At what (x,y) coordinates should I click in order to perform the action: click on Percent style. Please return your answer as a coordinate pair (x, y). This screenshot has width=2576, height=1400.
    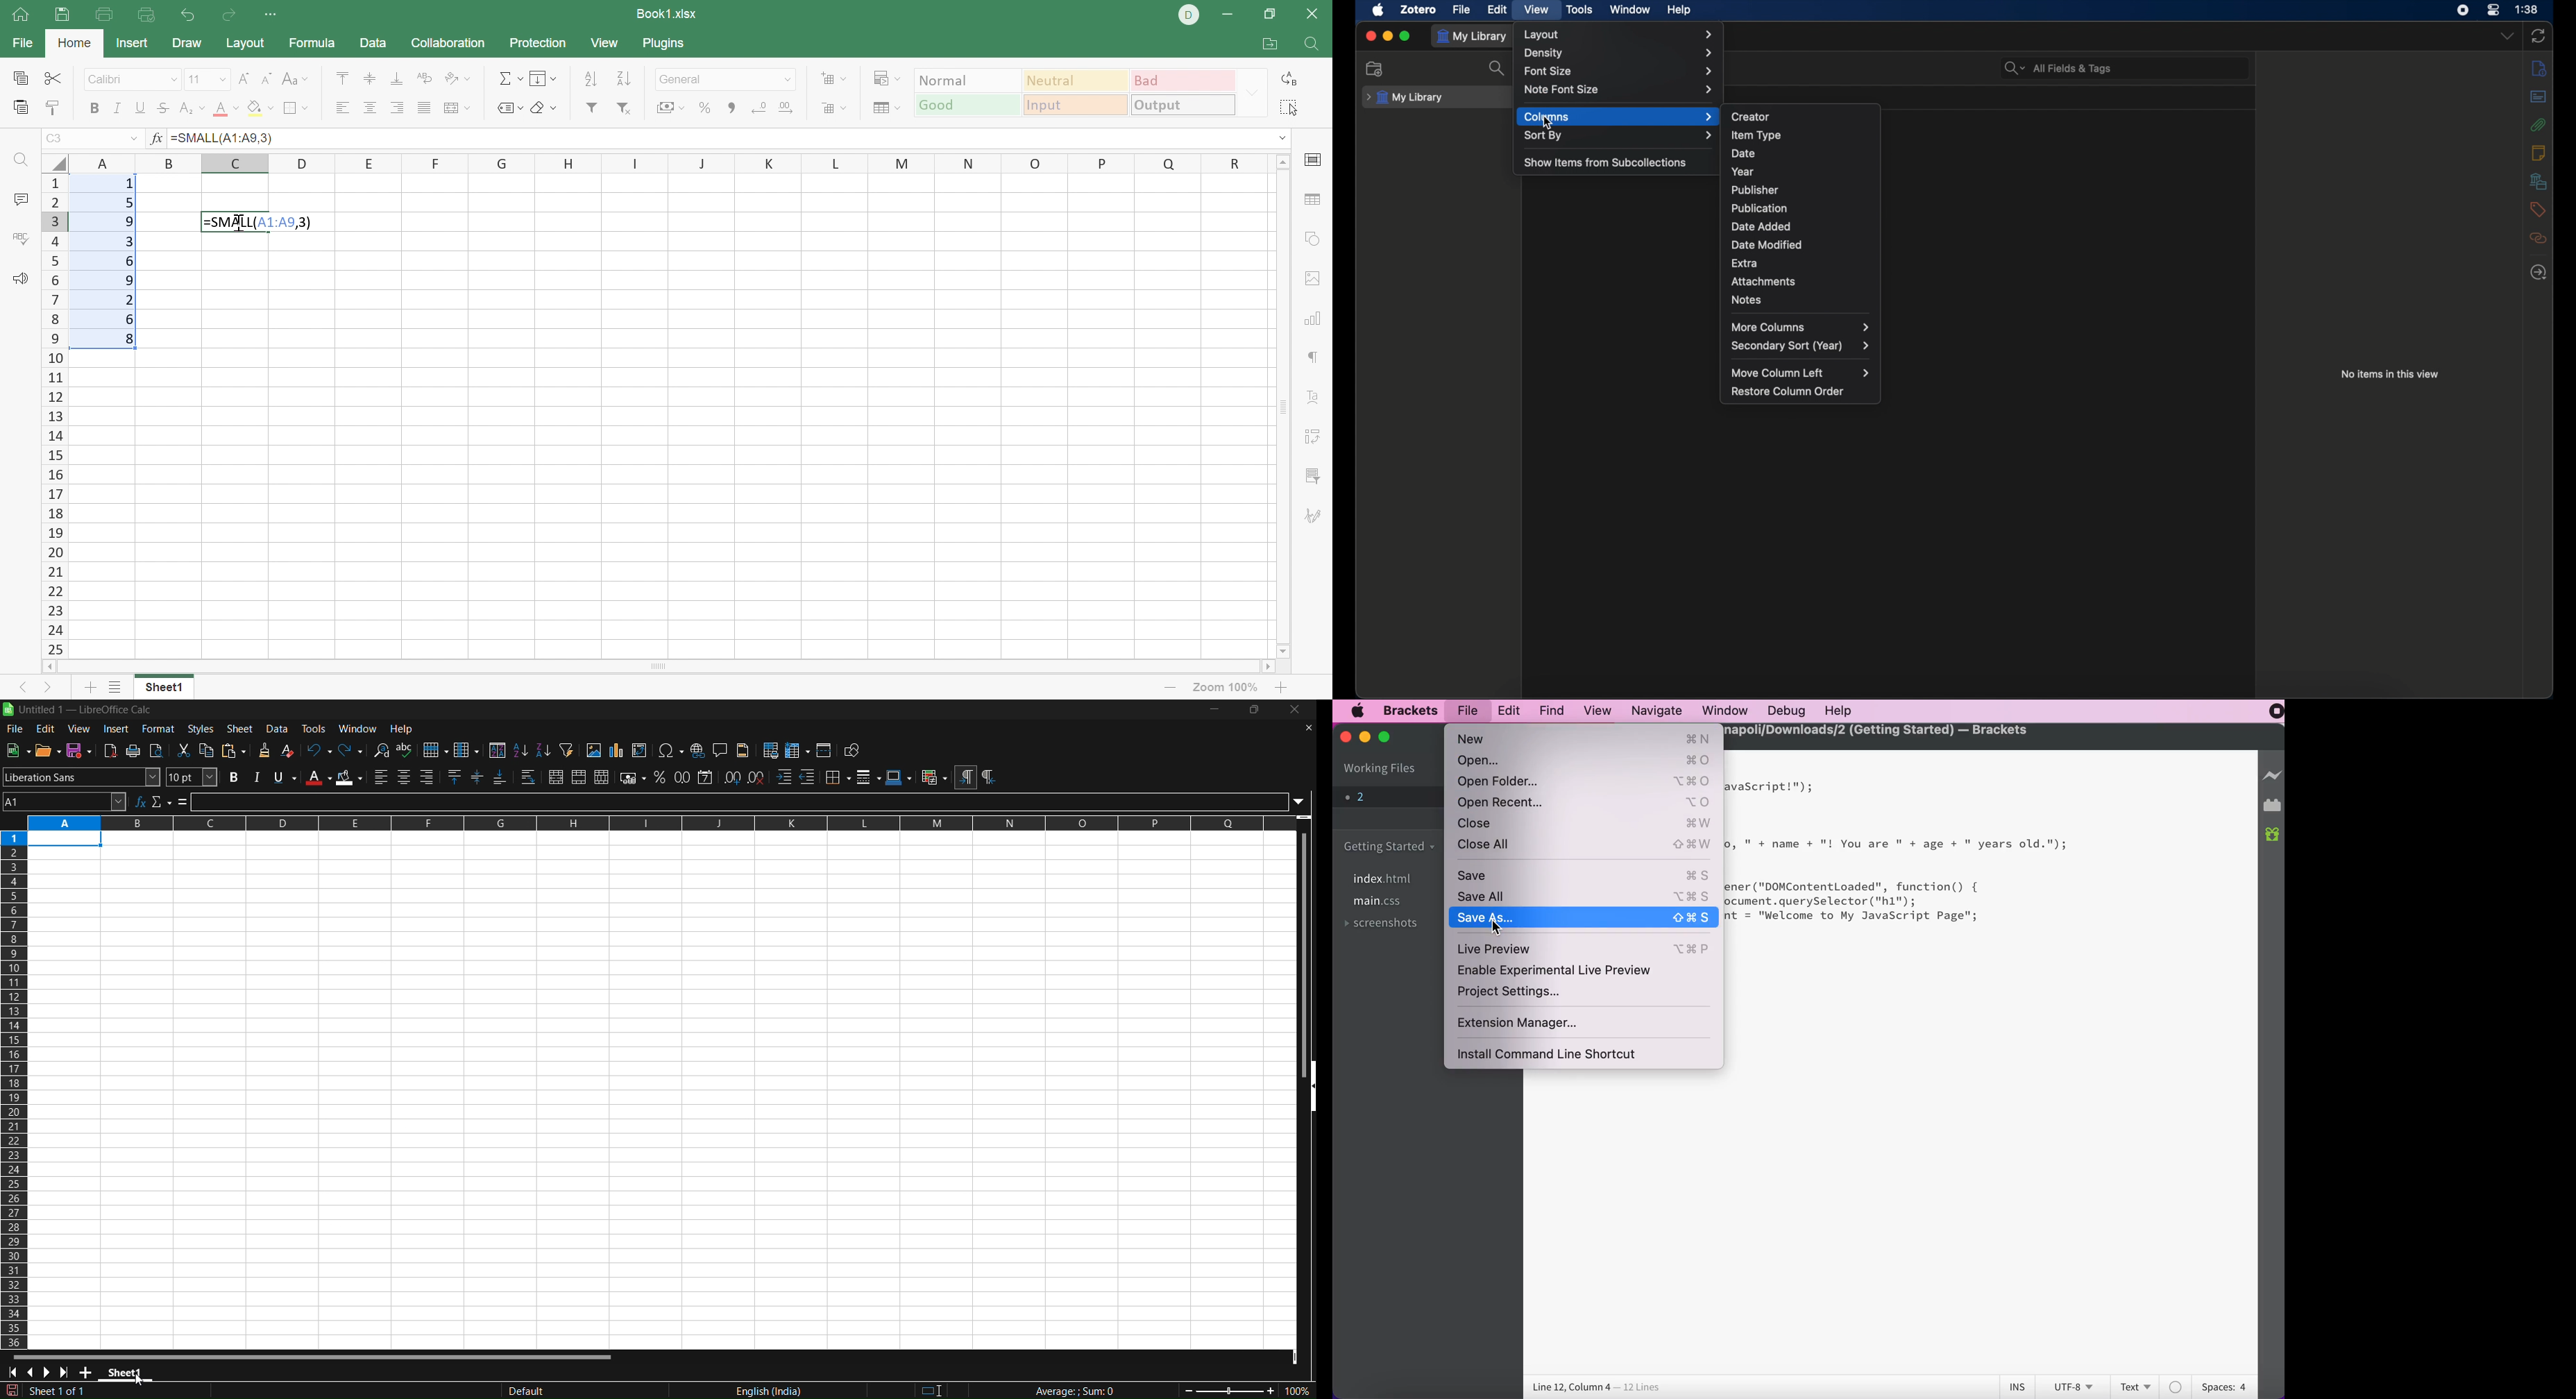
    Looking at the image, I should click on (704, 108).